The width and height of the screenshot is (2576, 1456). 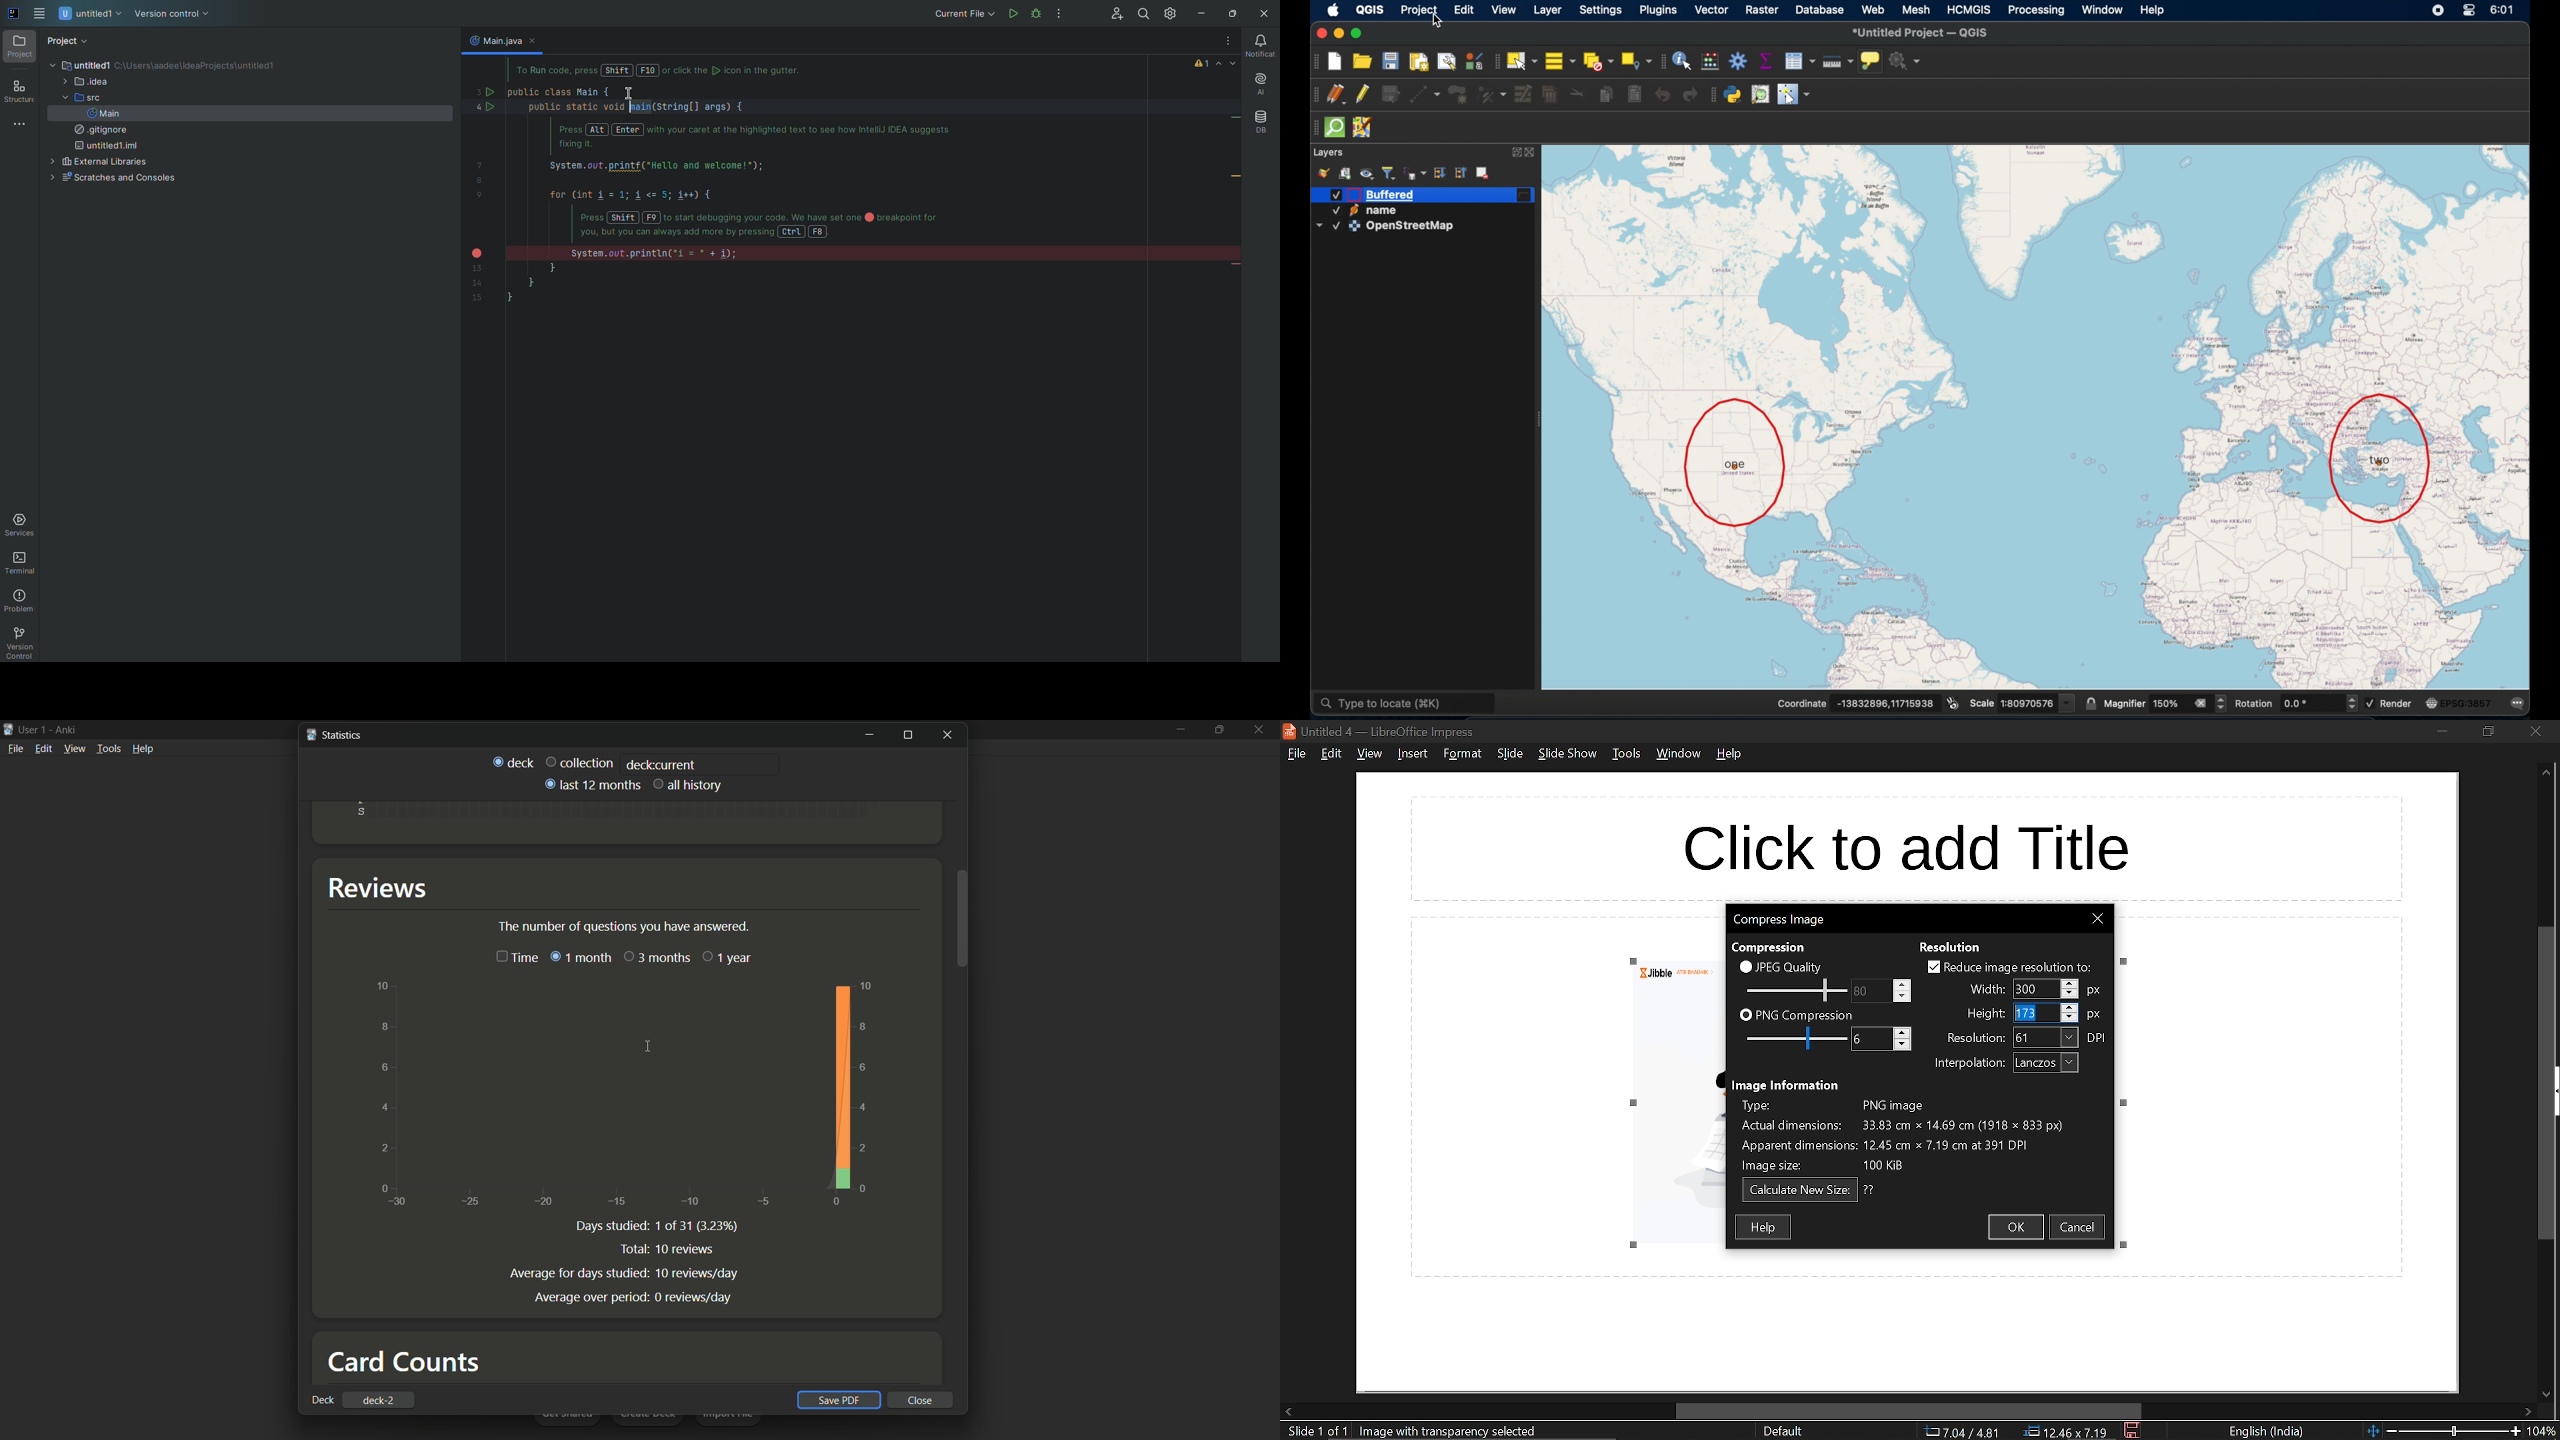 I want to click on delete selected, so click(x=1551, y=93).